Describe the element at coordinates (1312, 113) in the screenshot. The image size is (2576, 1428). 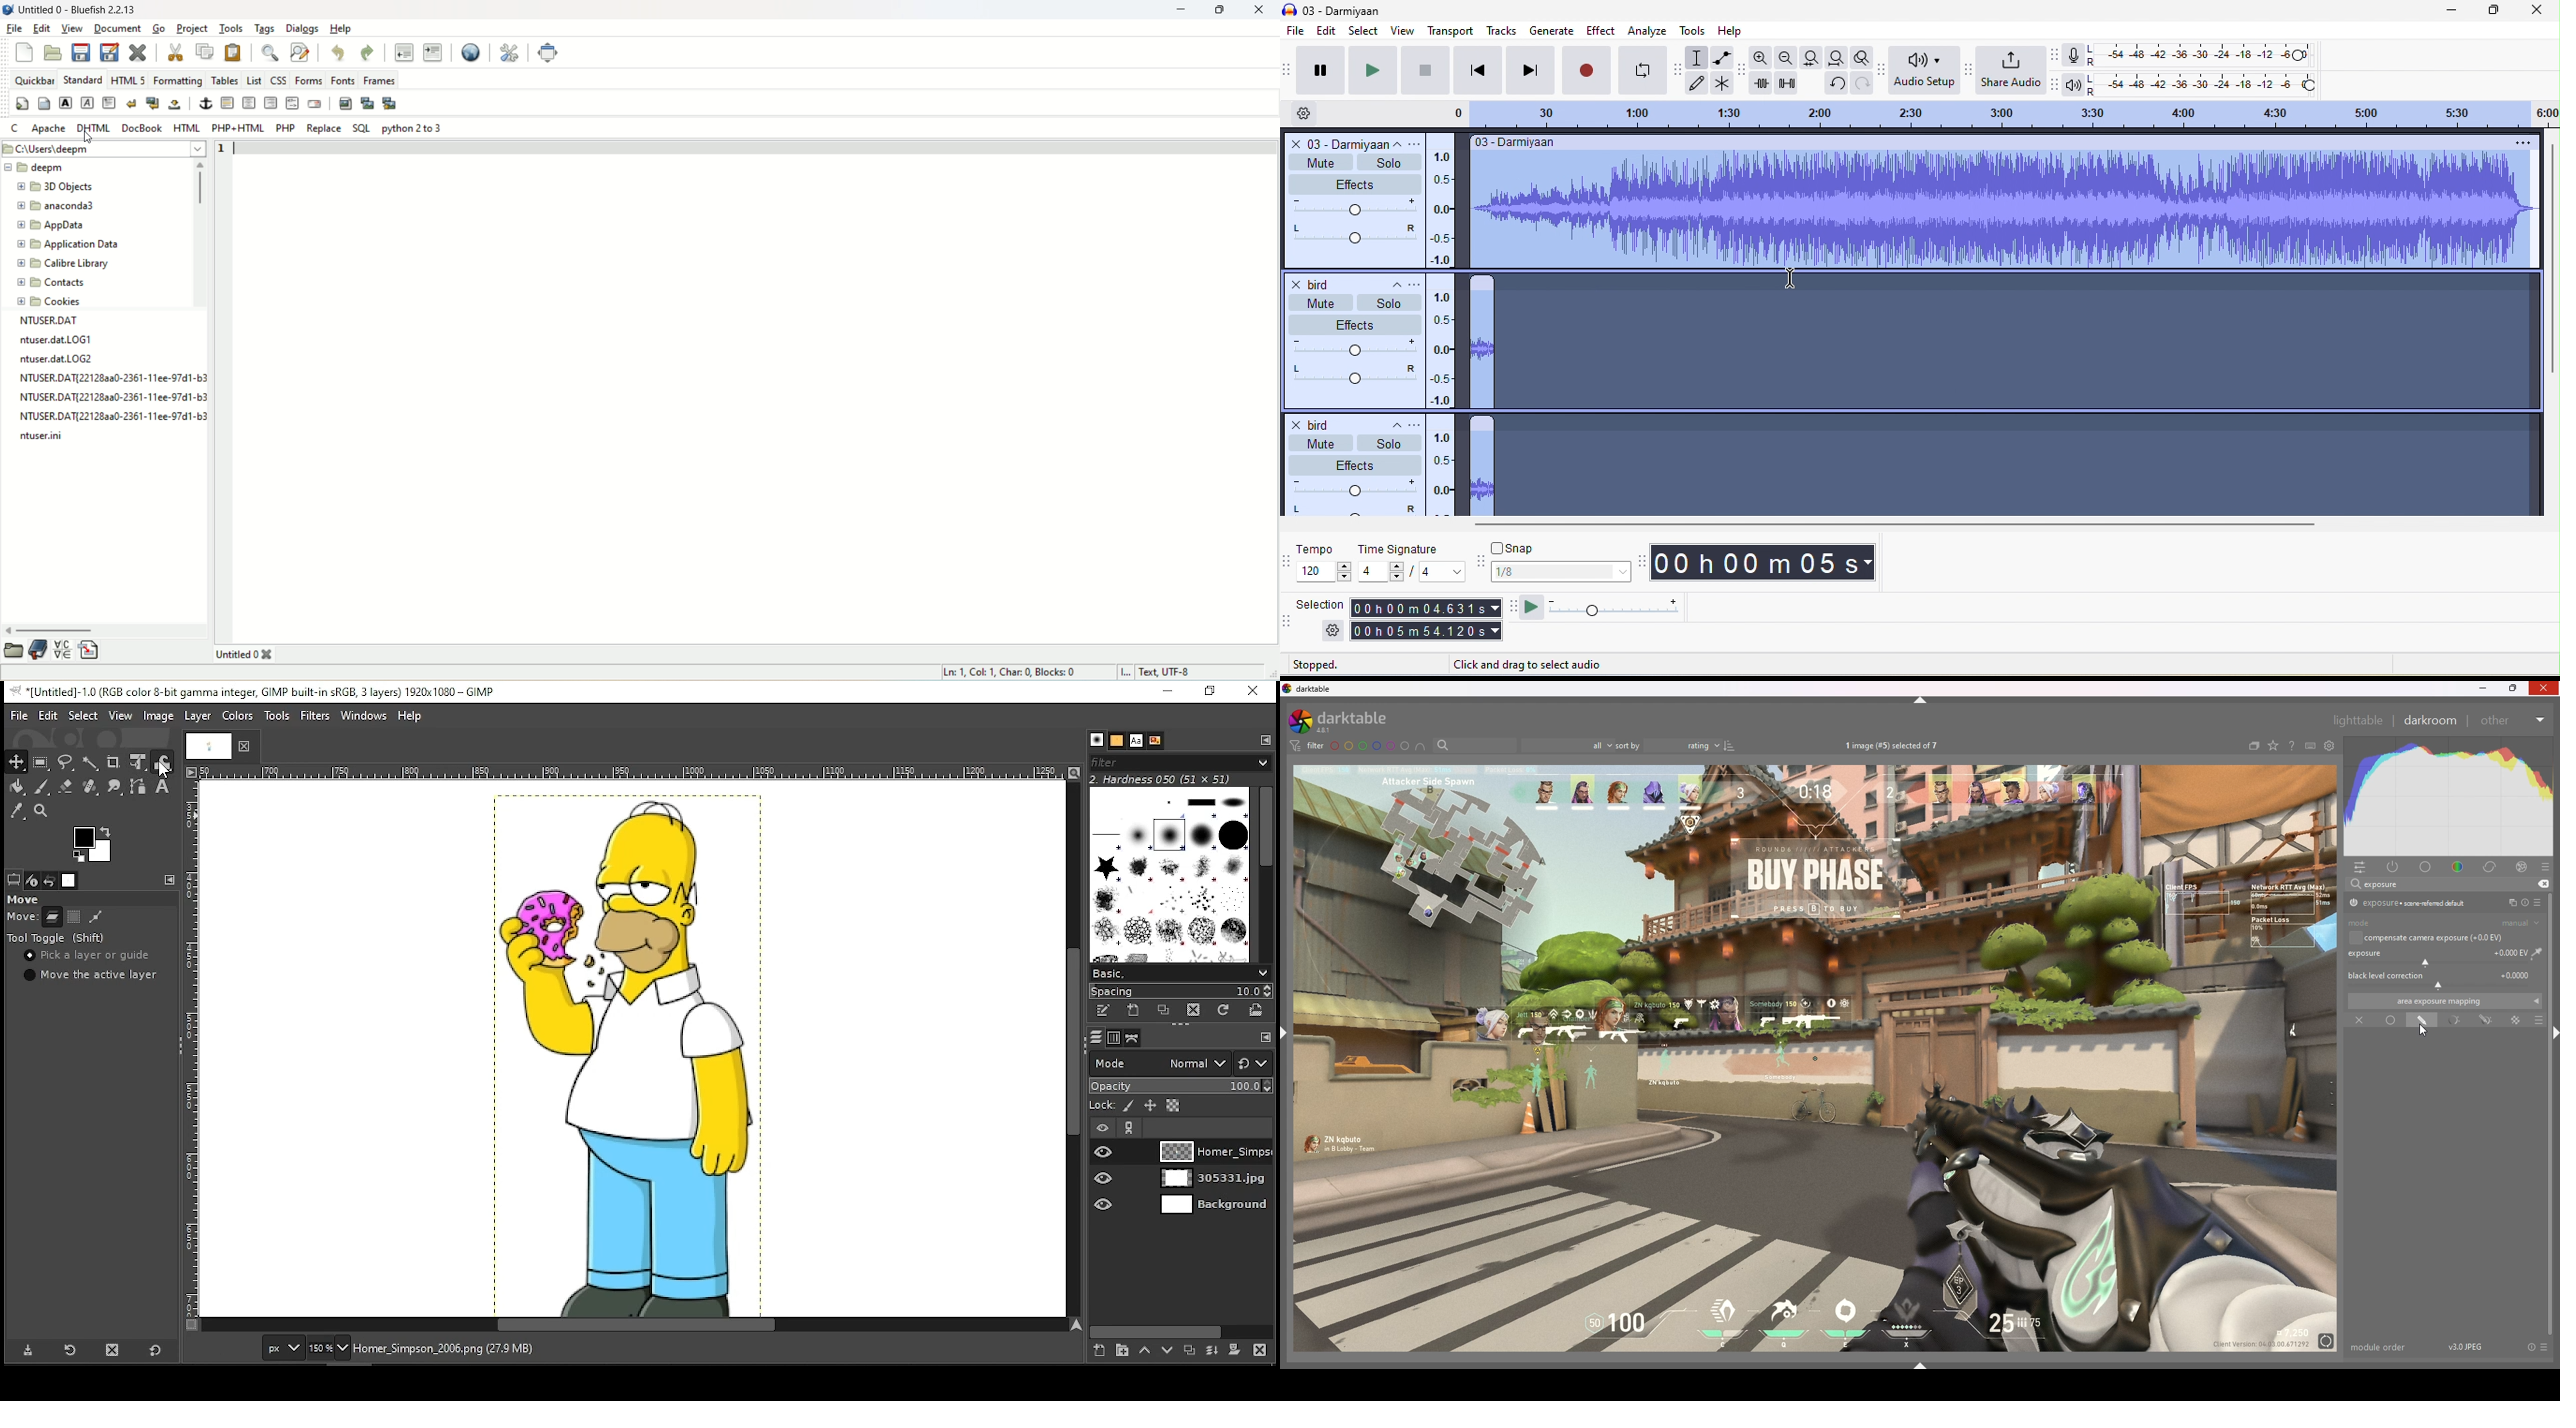
I see `timeline option` at that location.